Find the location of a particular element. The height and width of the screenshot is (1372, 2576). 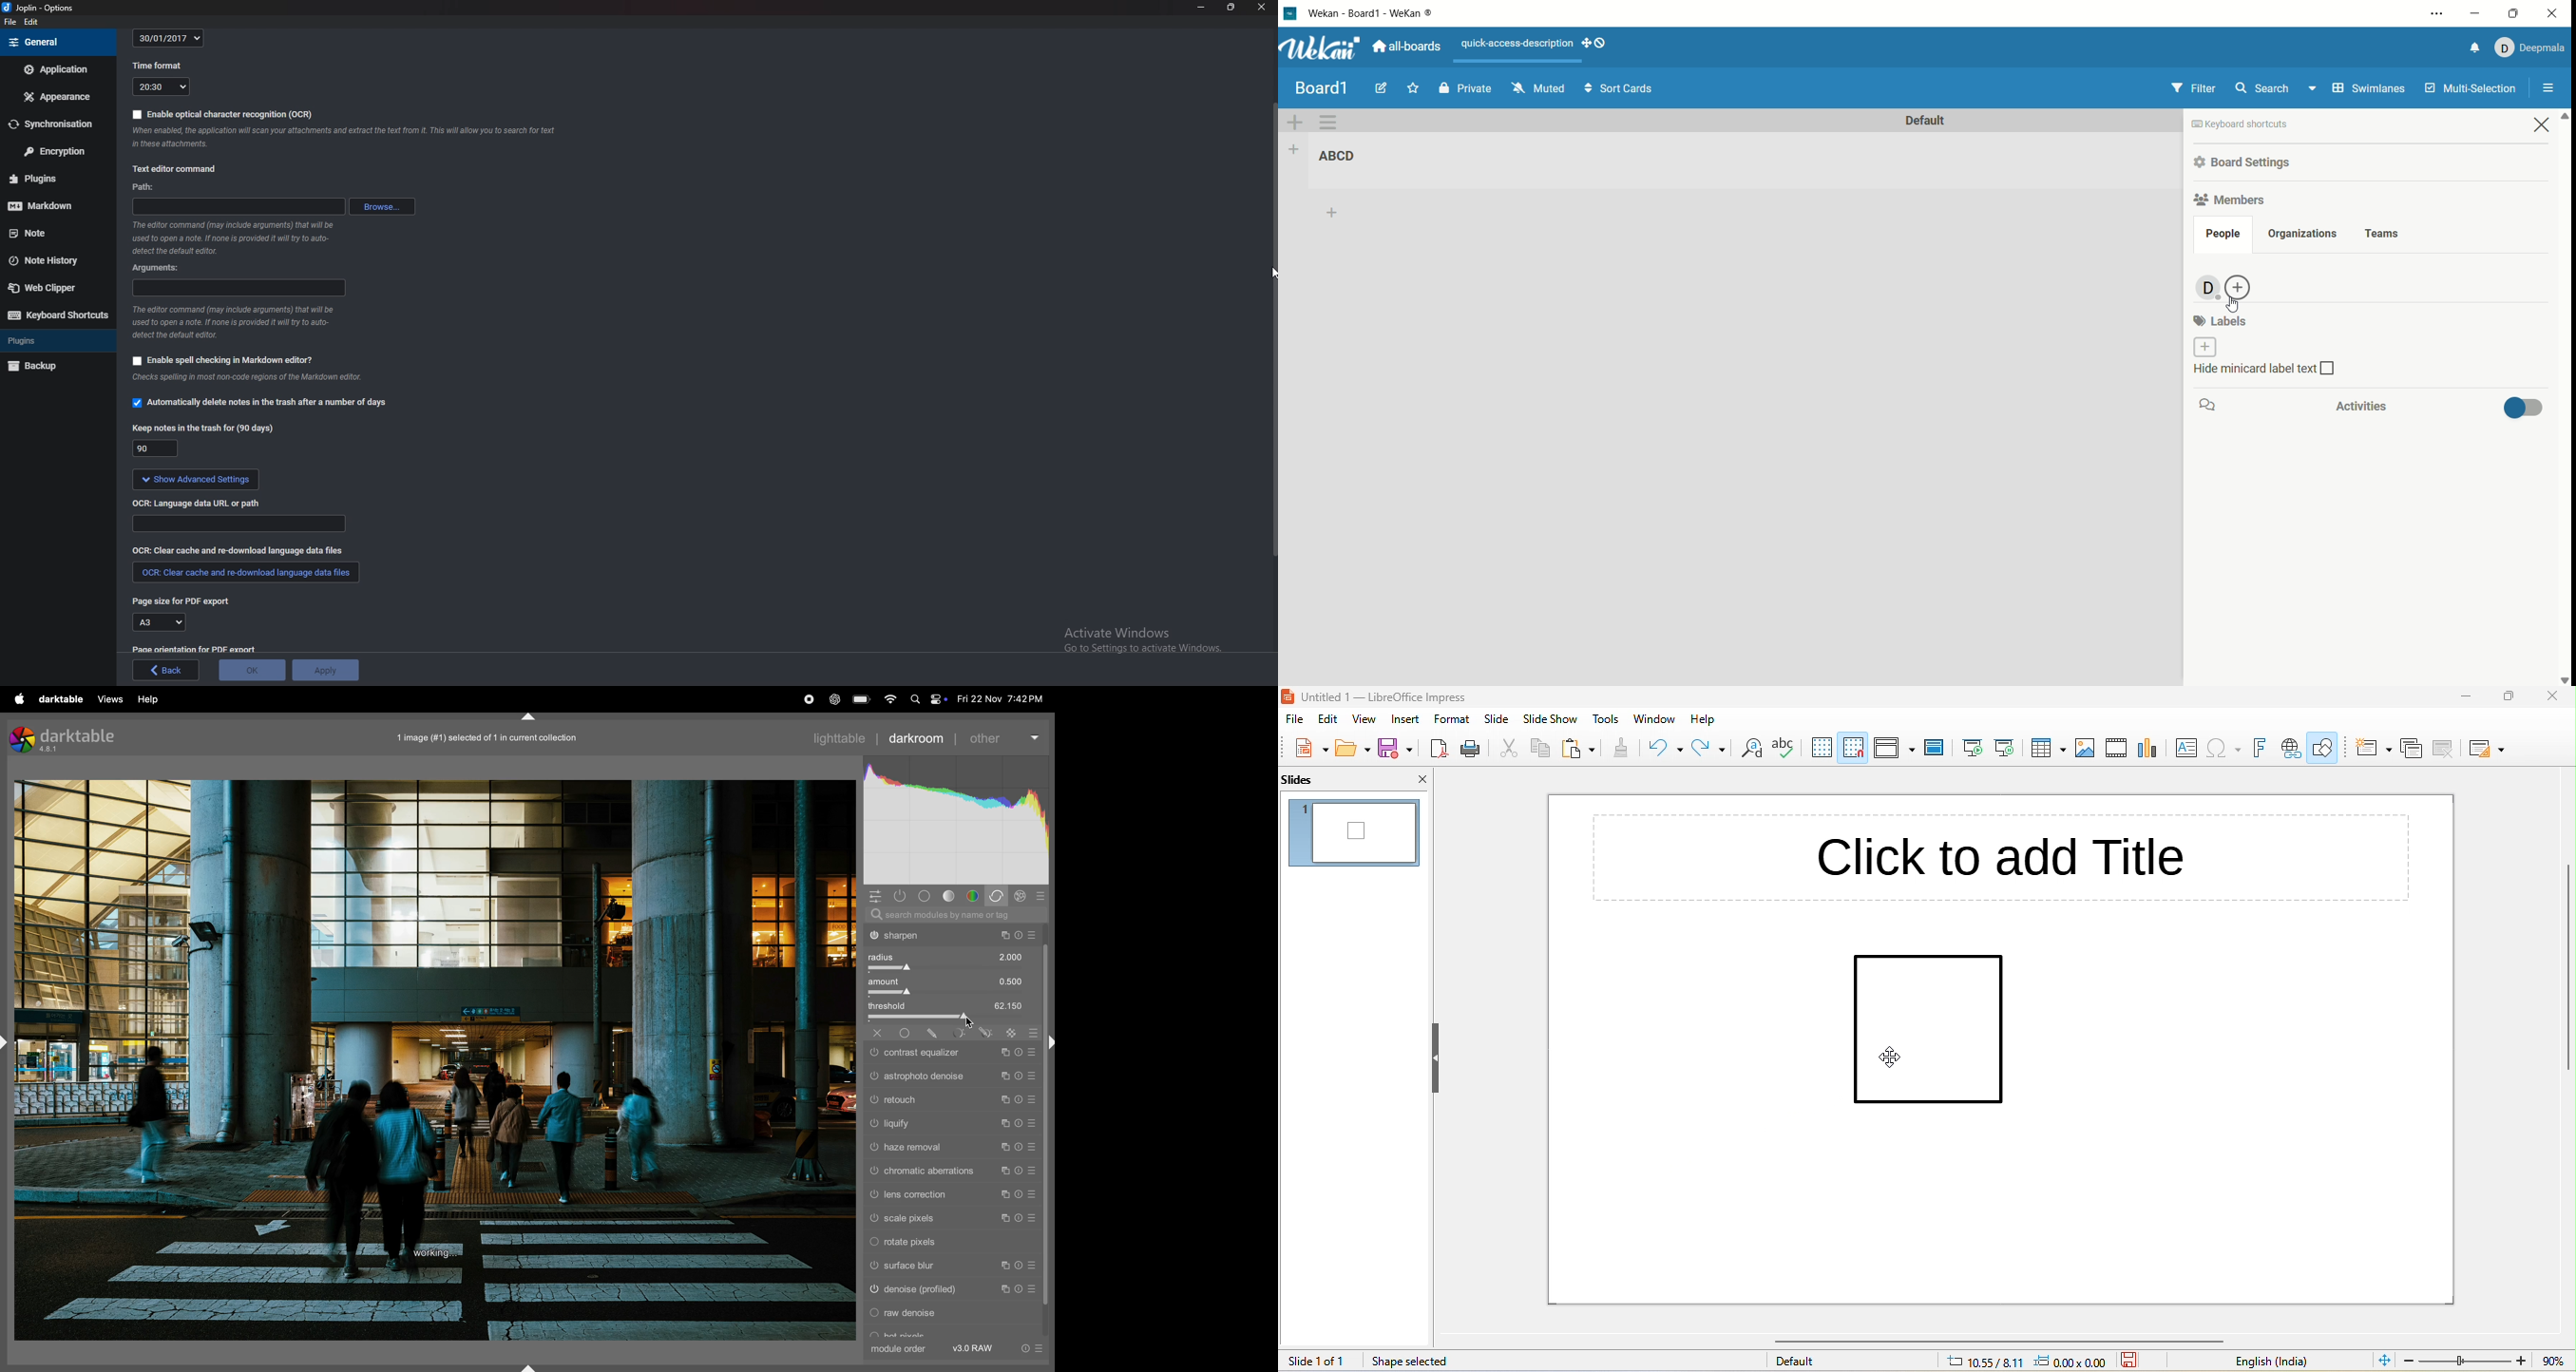

colors is located at coordinates (973, 895).